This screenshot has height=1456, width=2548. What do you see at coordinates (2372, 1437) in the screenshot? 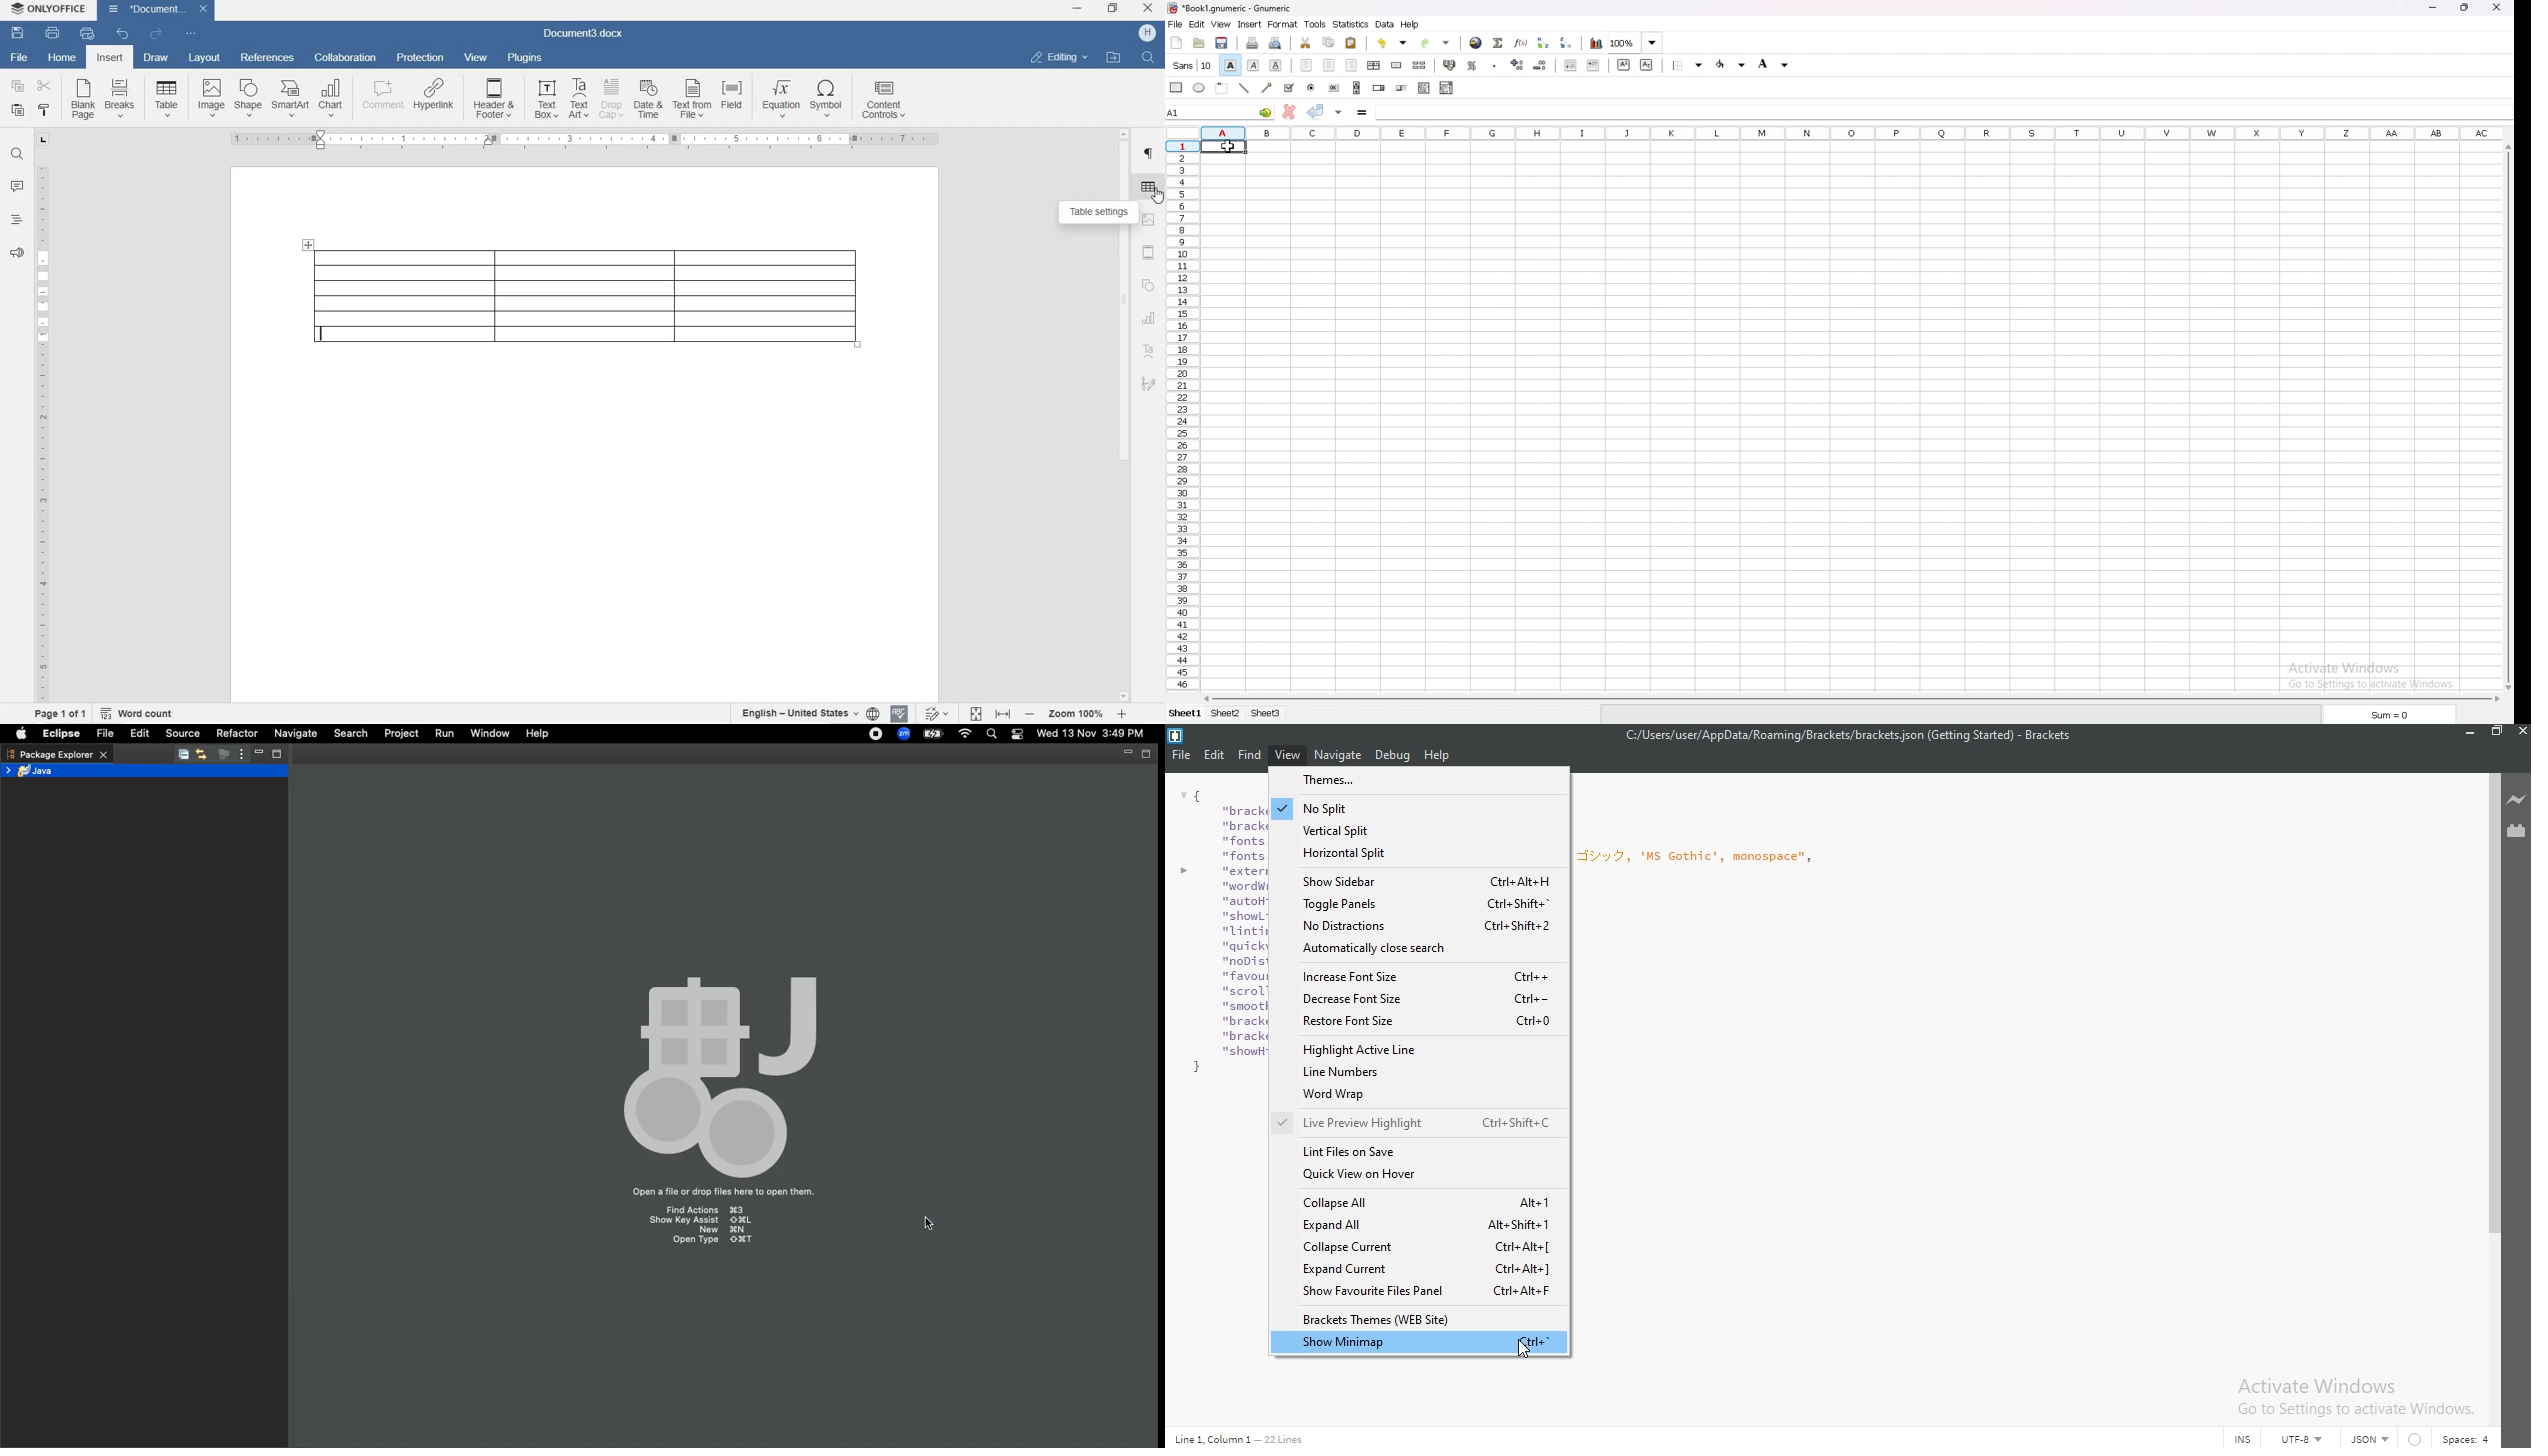
I see `json` at bounding box center [2372, 1437].